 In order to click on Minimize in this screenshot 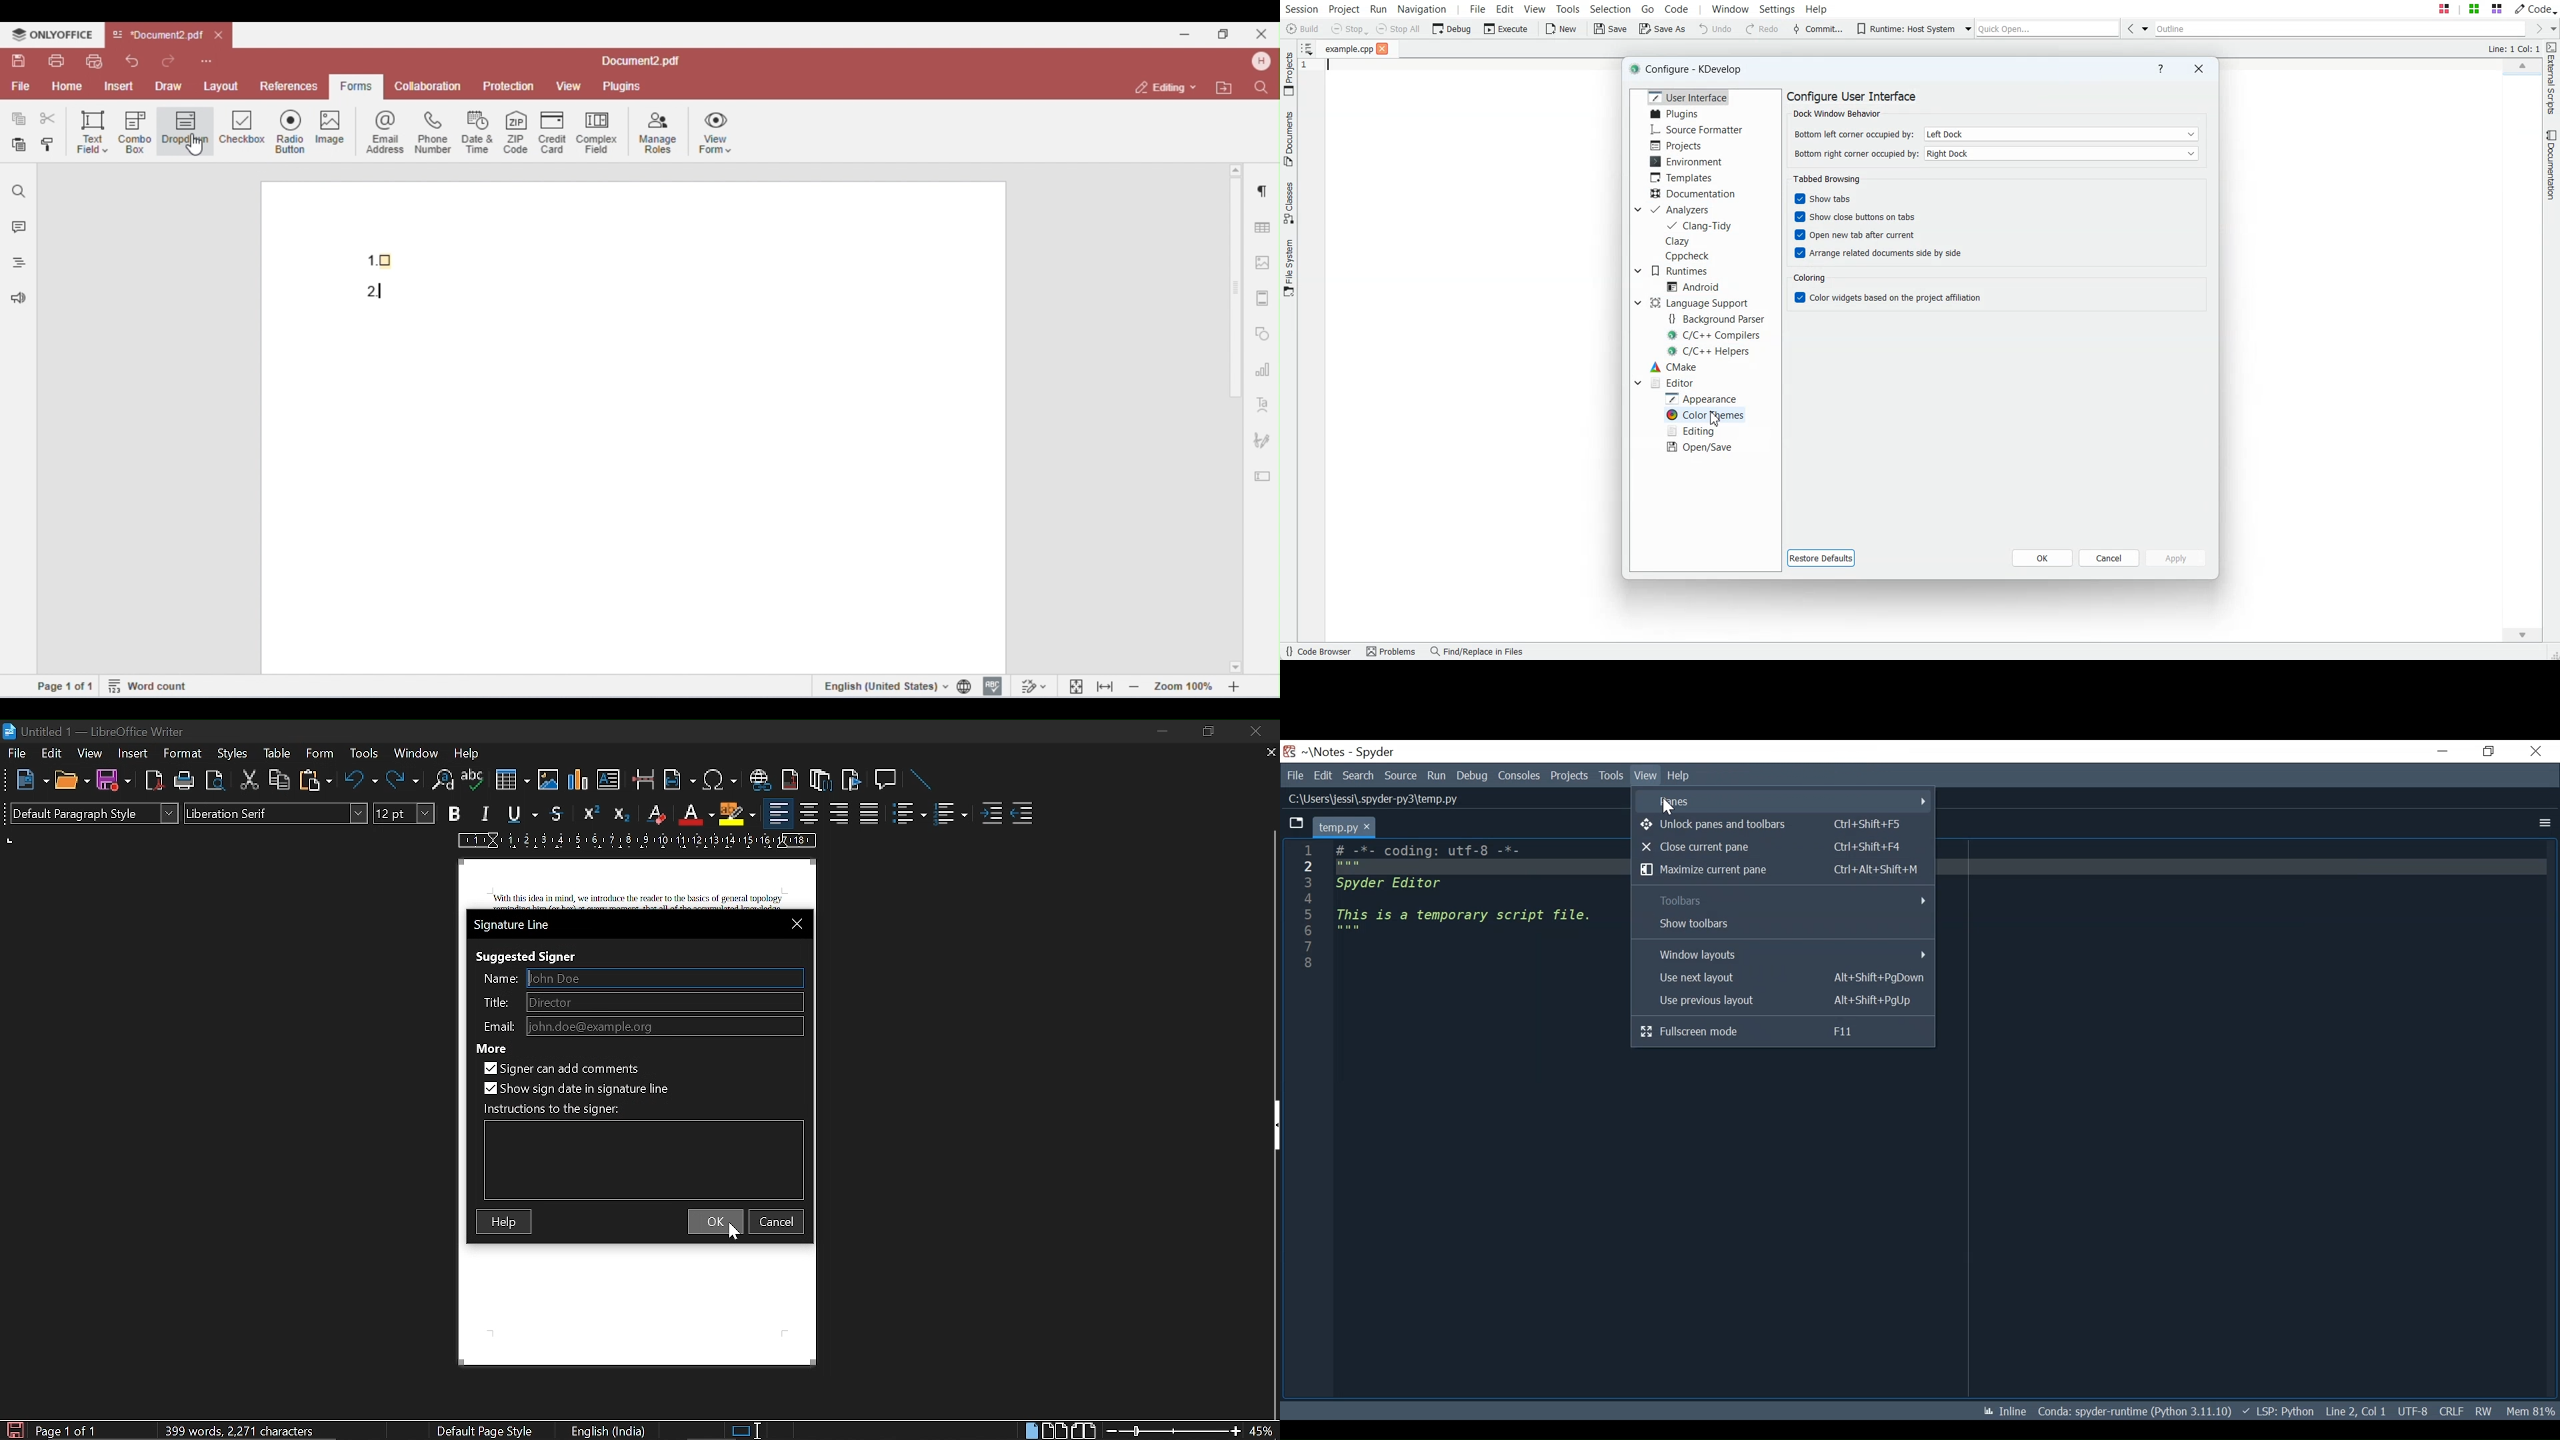, I will do `click(2435, 753)`.